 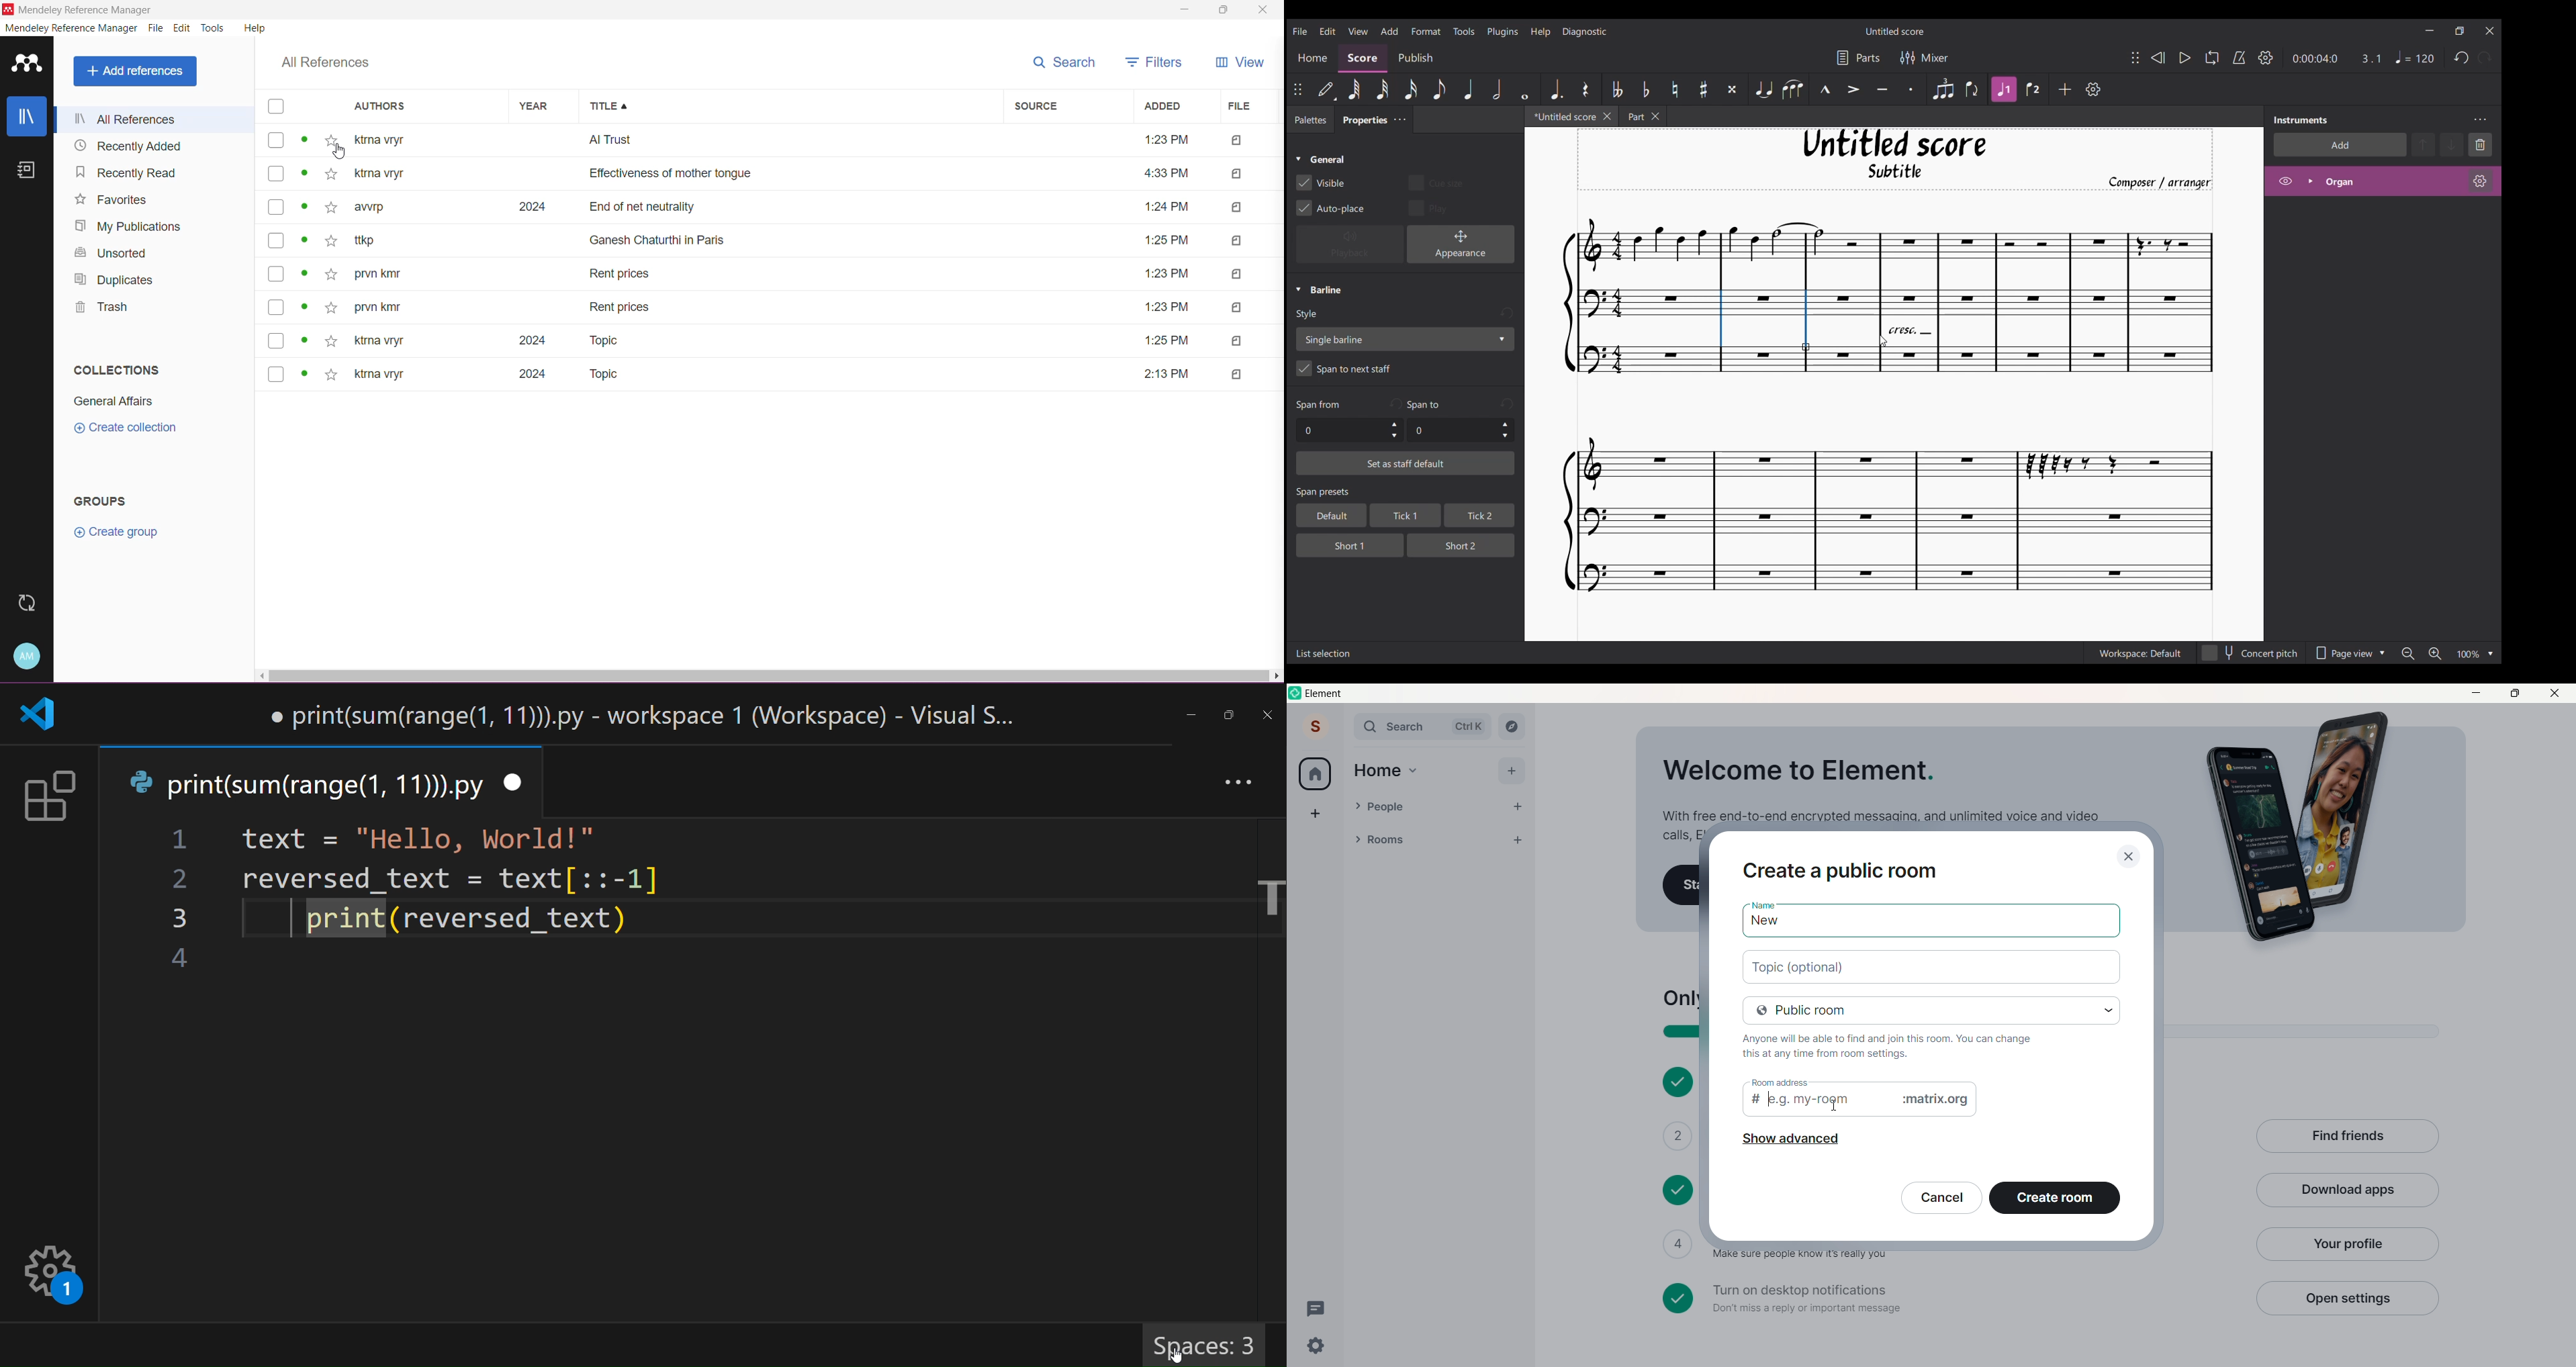 What do you see at coordinates (322, 64) in the screenshot?
I see `All References` at bounding box center [322, 64].